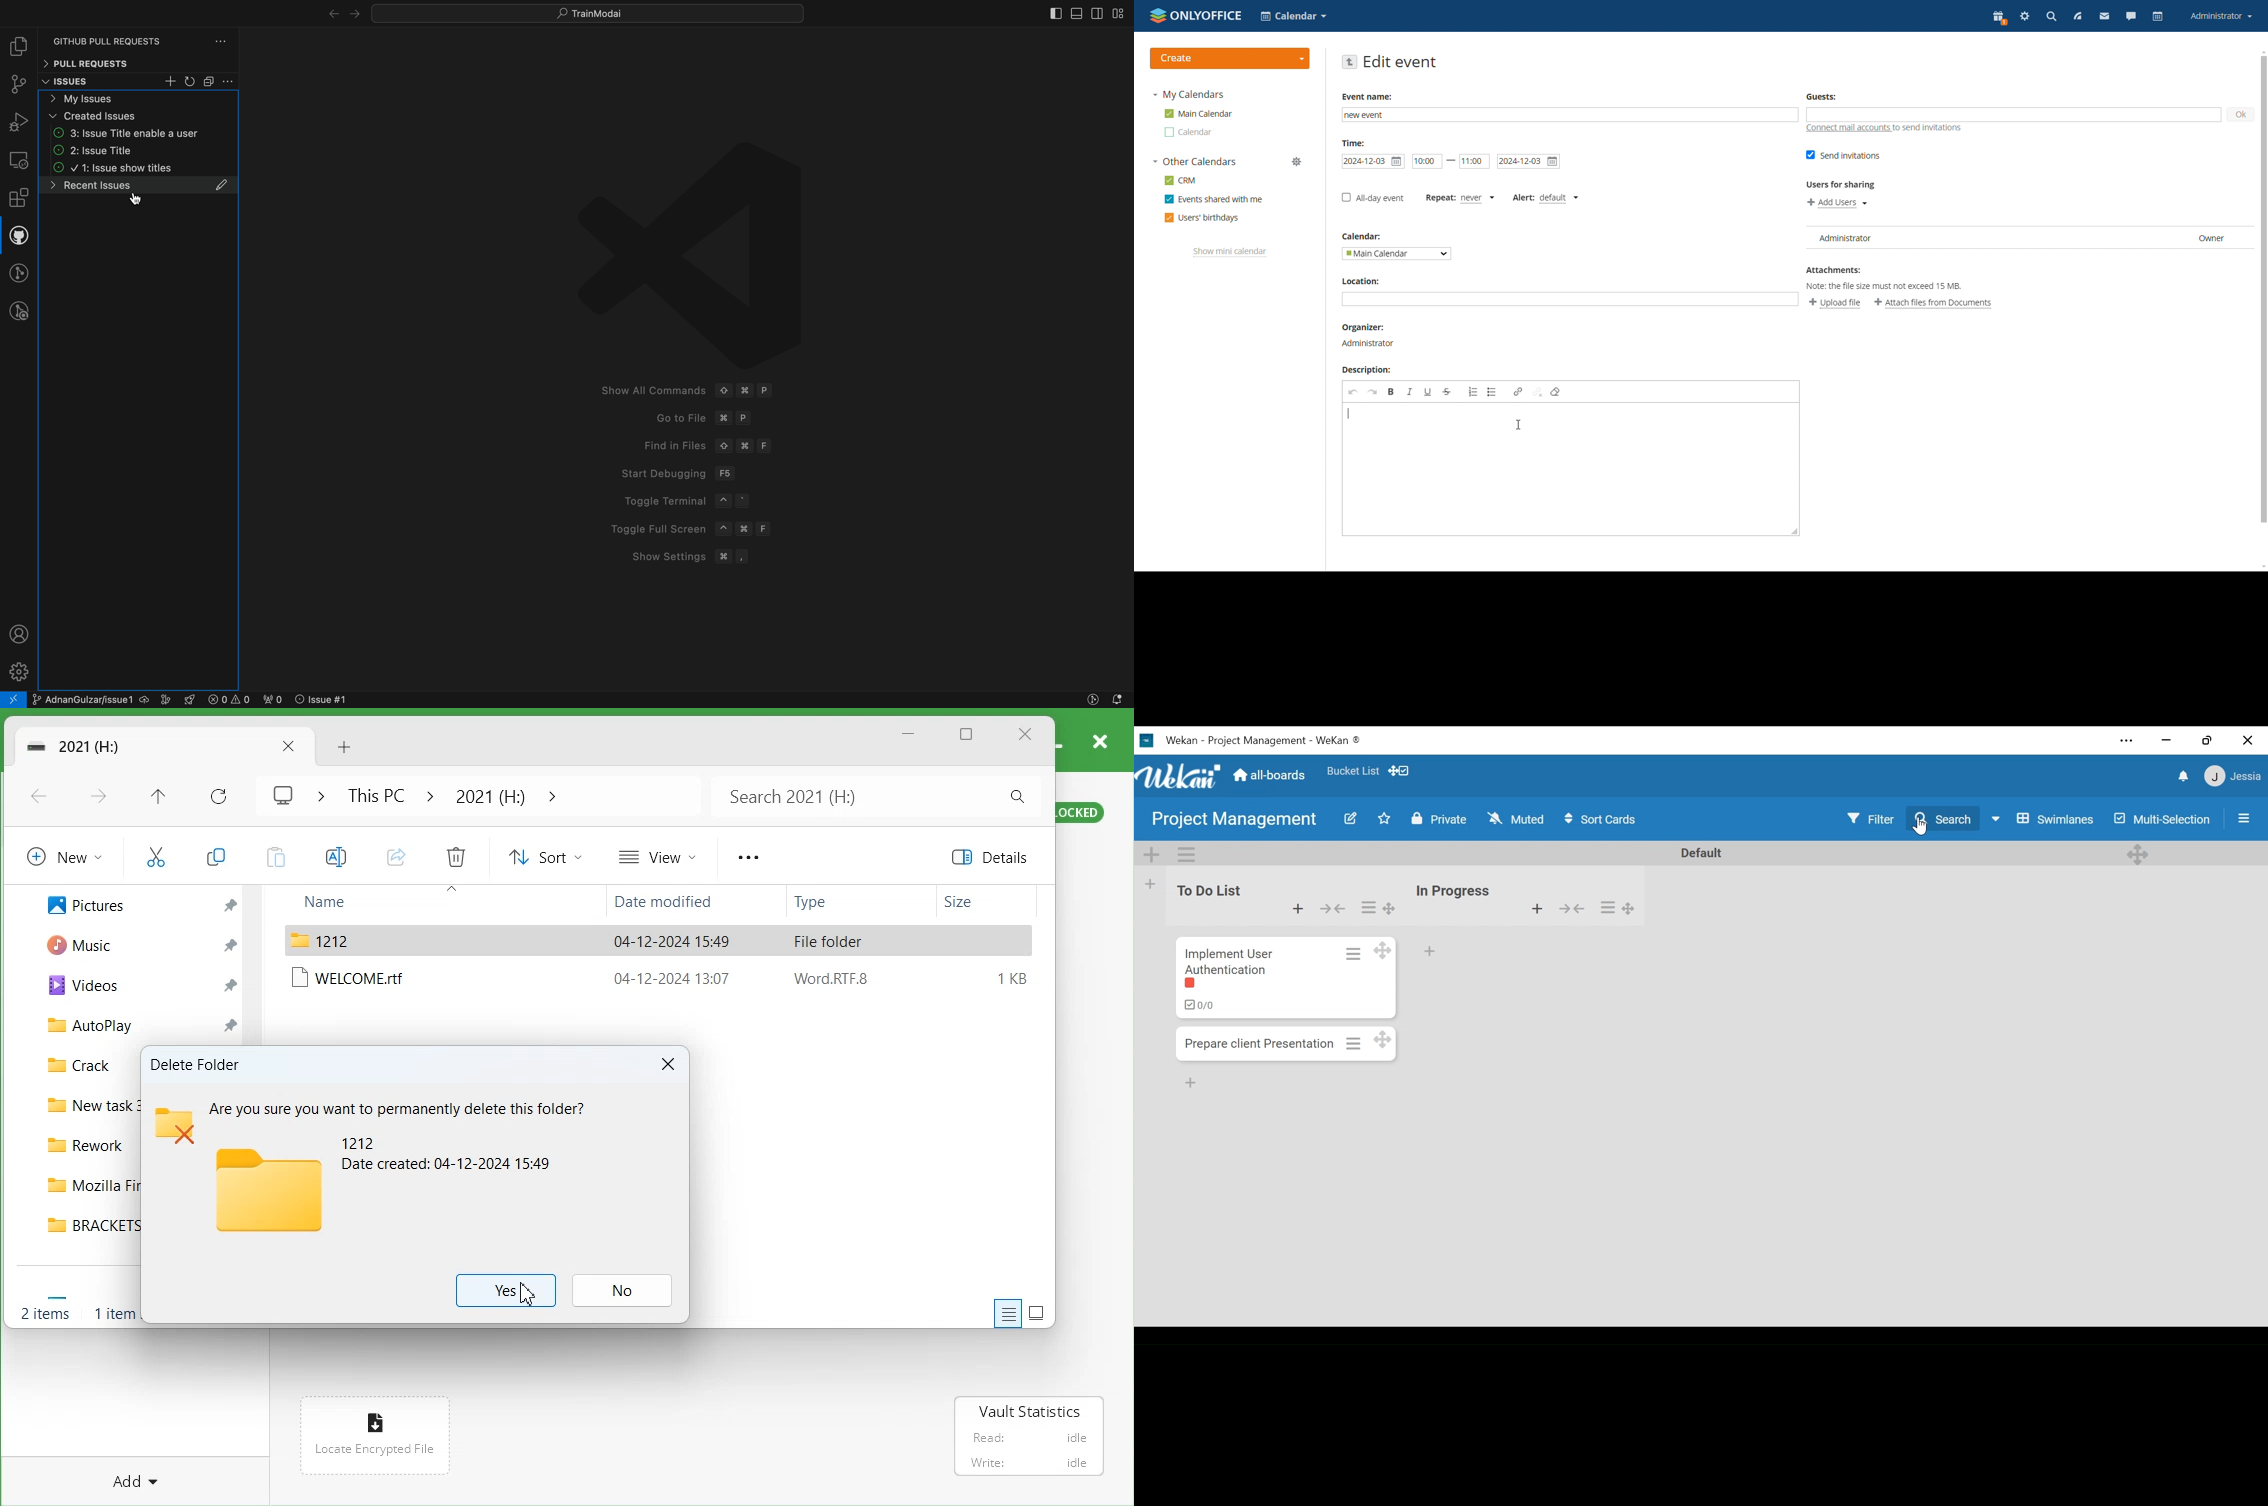  Describe the element at coordinates (1438, 820) in the screenshot. I see `Private` at that location.